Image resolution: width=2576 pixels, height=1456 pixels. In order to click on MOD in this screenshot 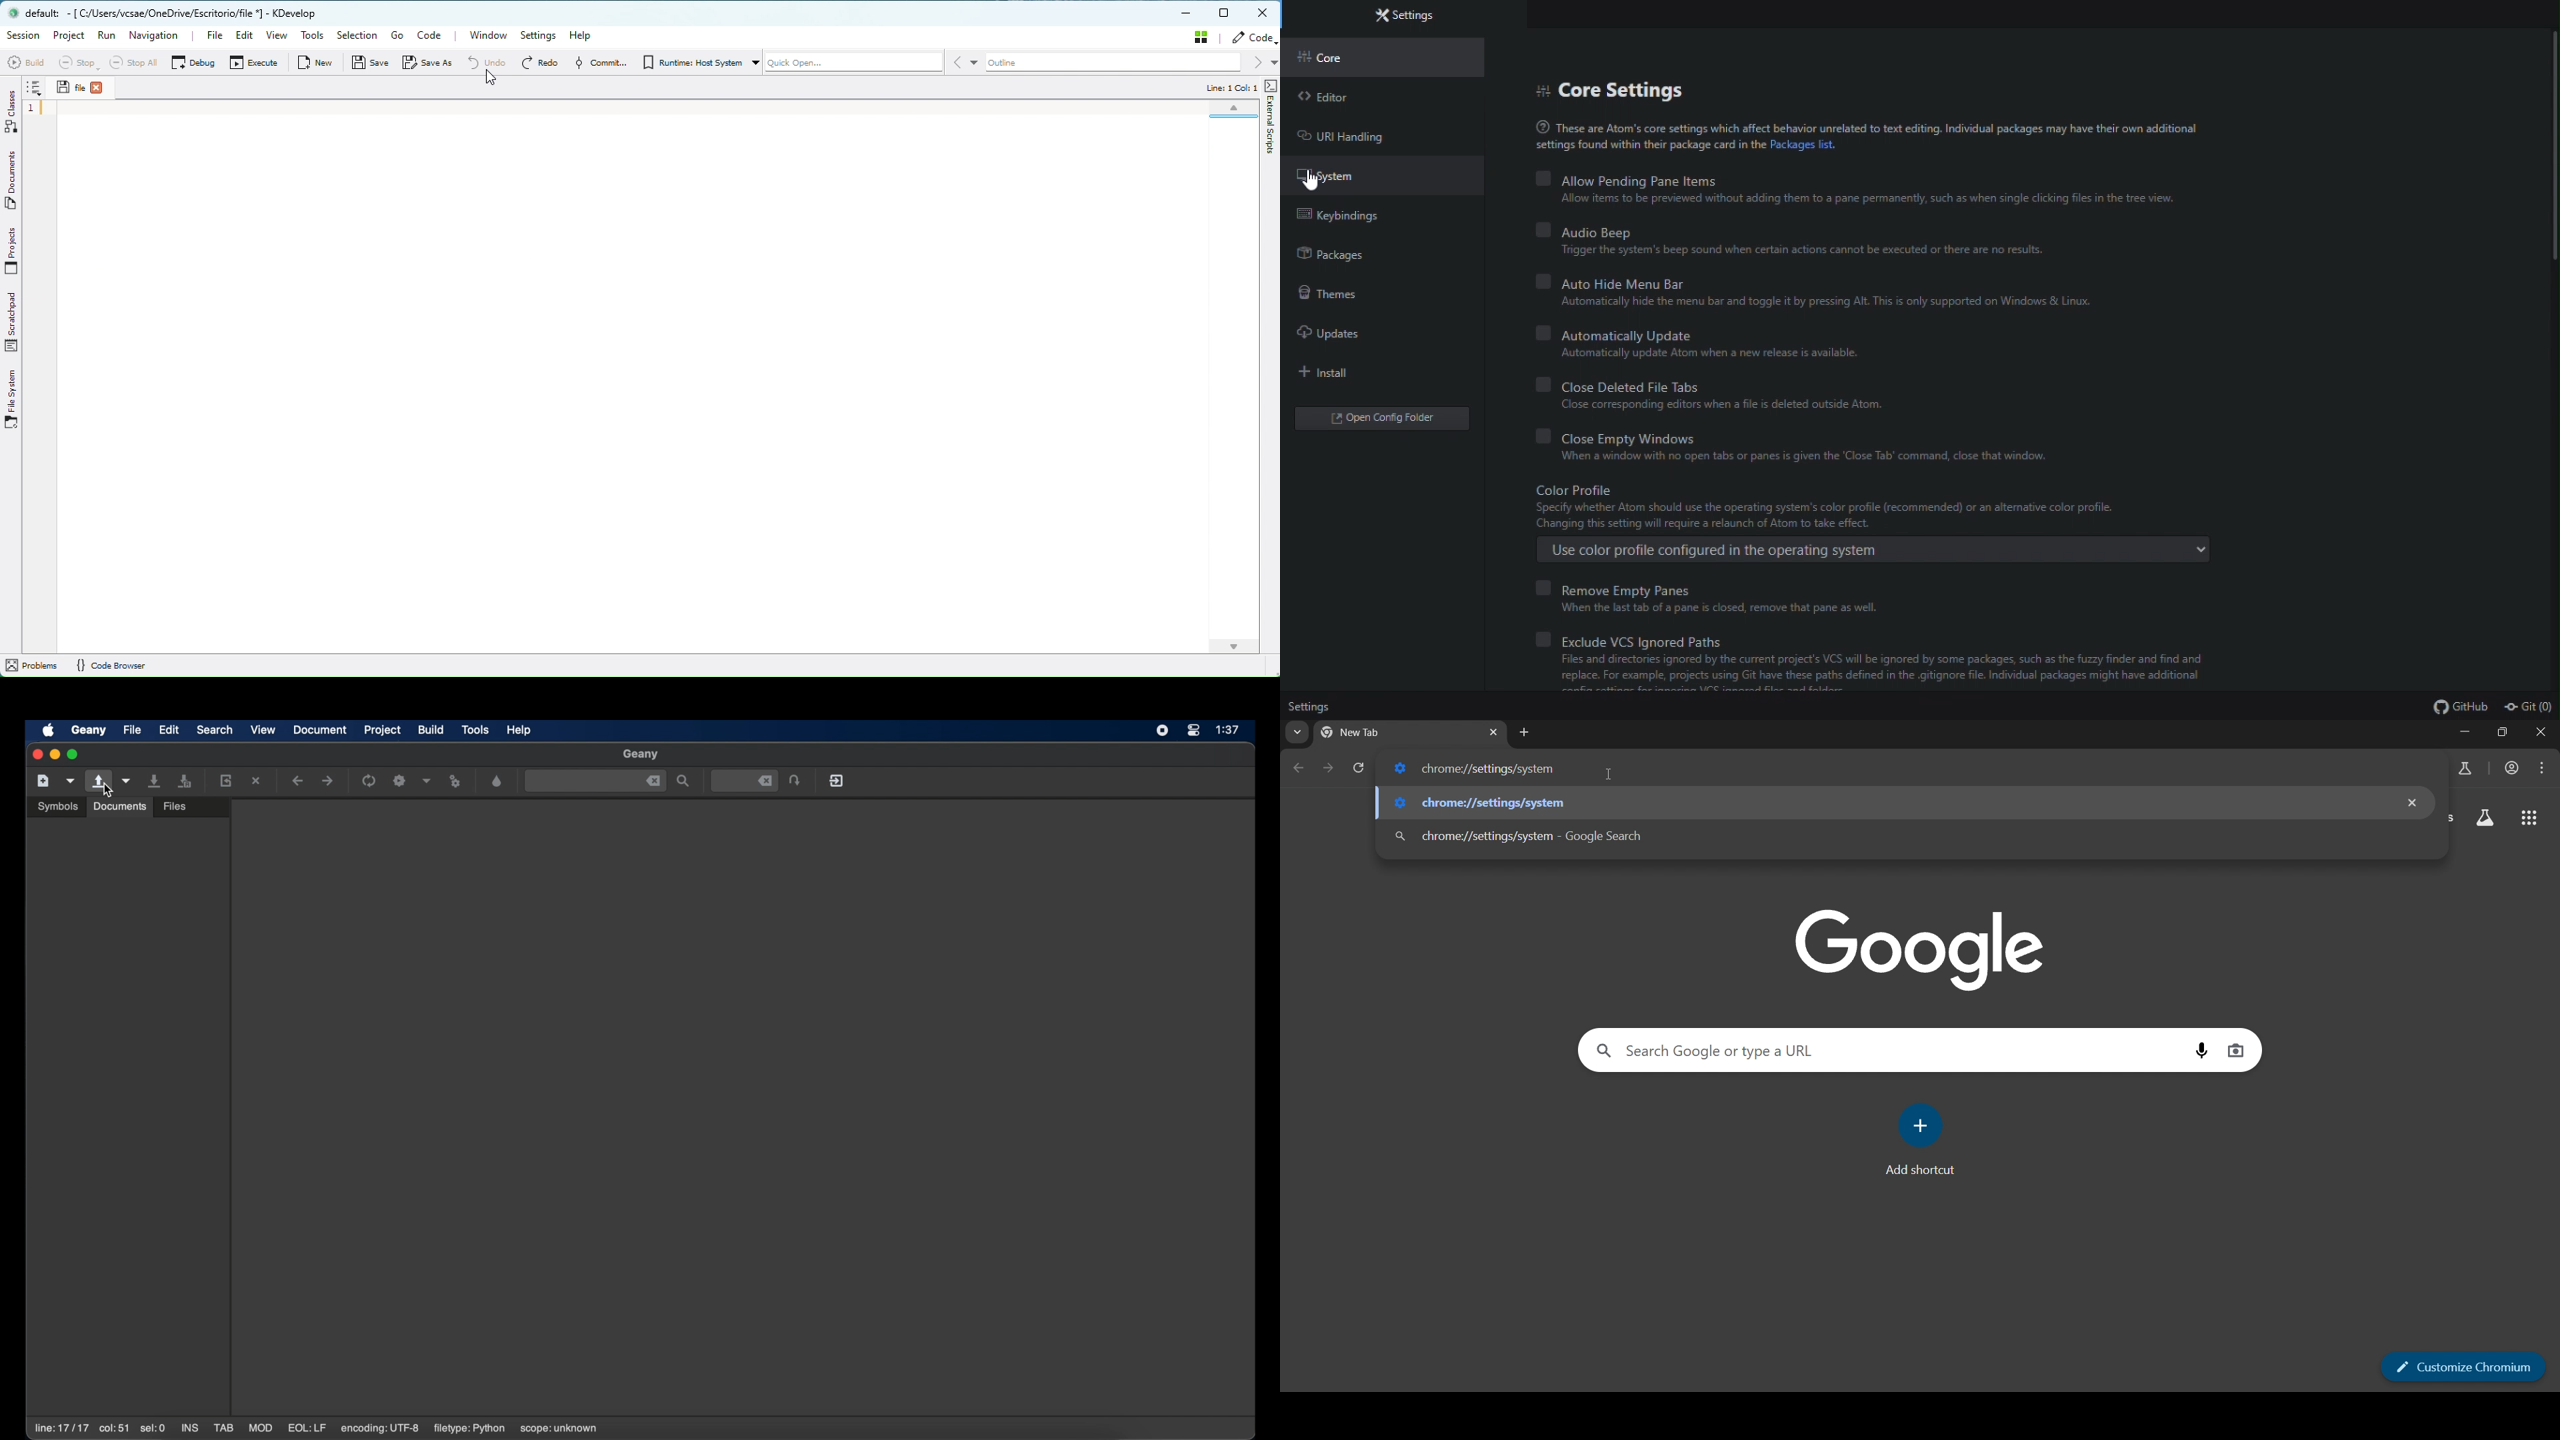, I will do `click(261, 1428)`.